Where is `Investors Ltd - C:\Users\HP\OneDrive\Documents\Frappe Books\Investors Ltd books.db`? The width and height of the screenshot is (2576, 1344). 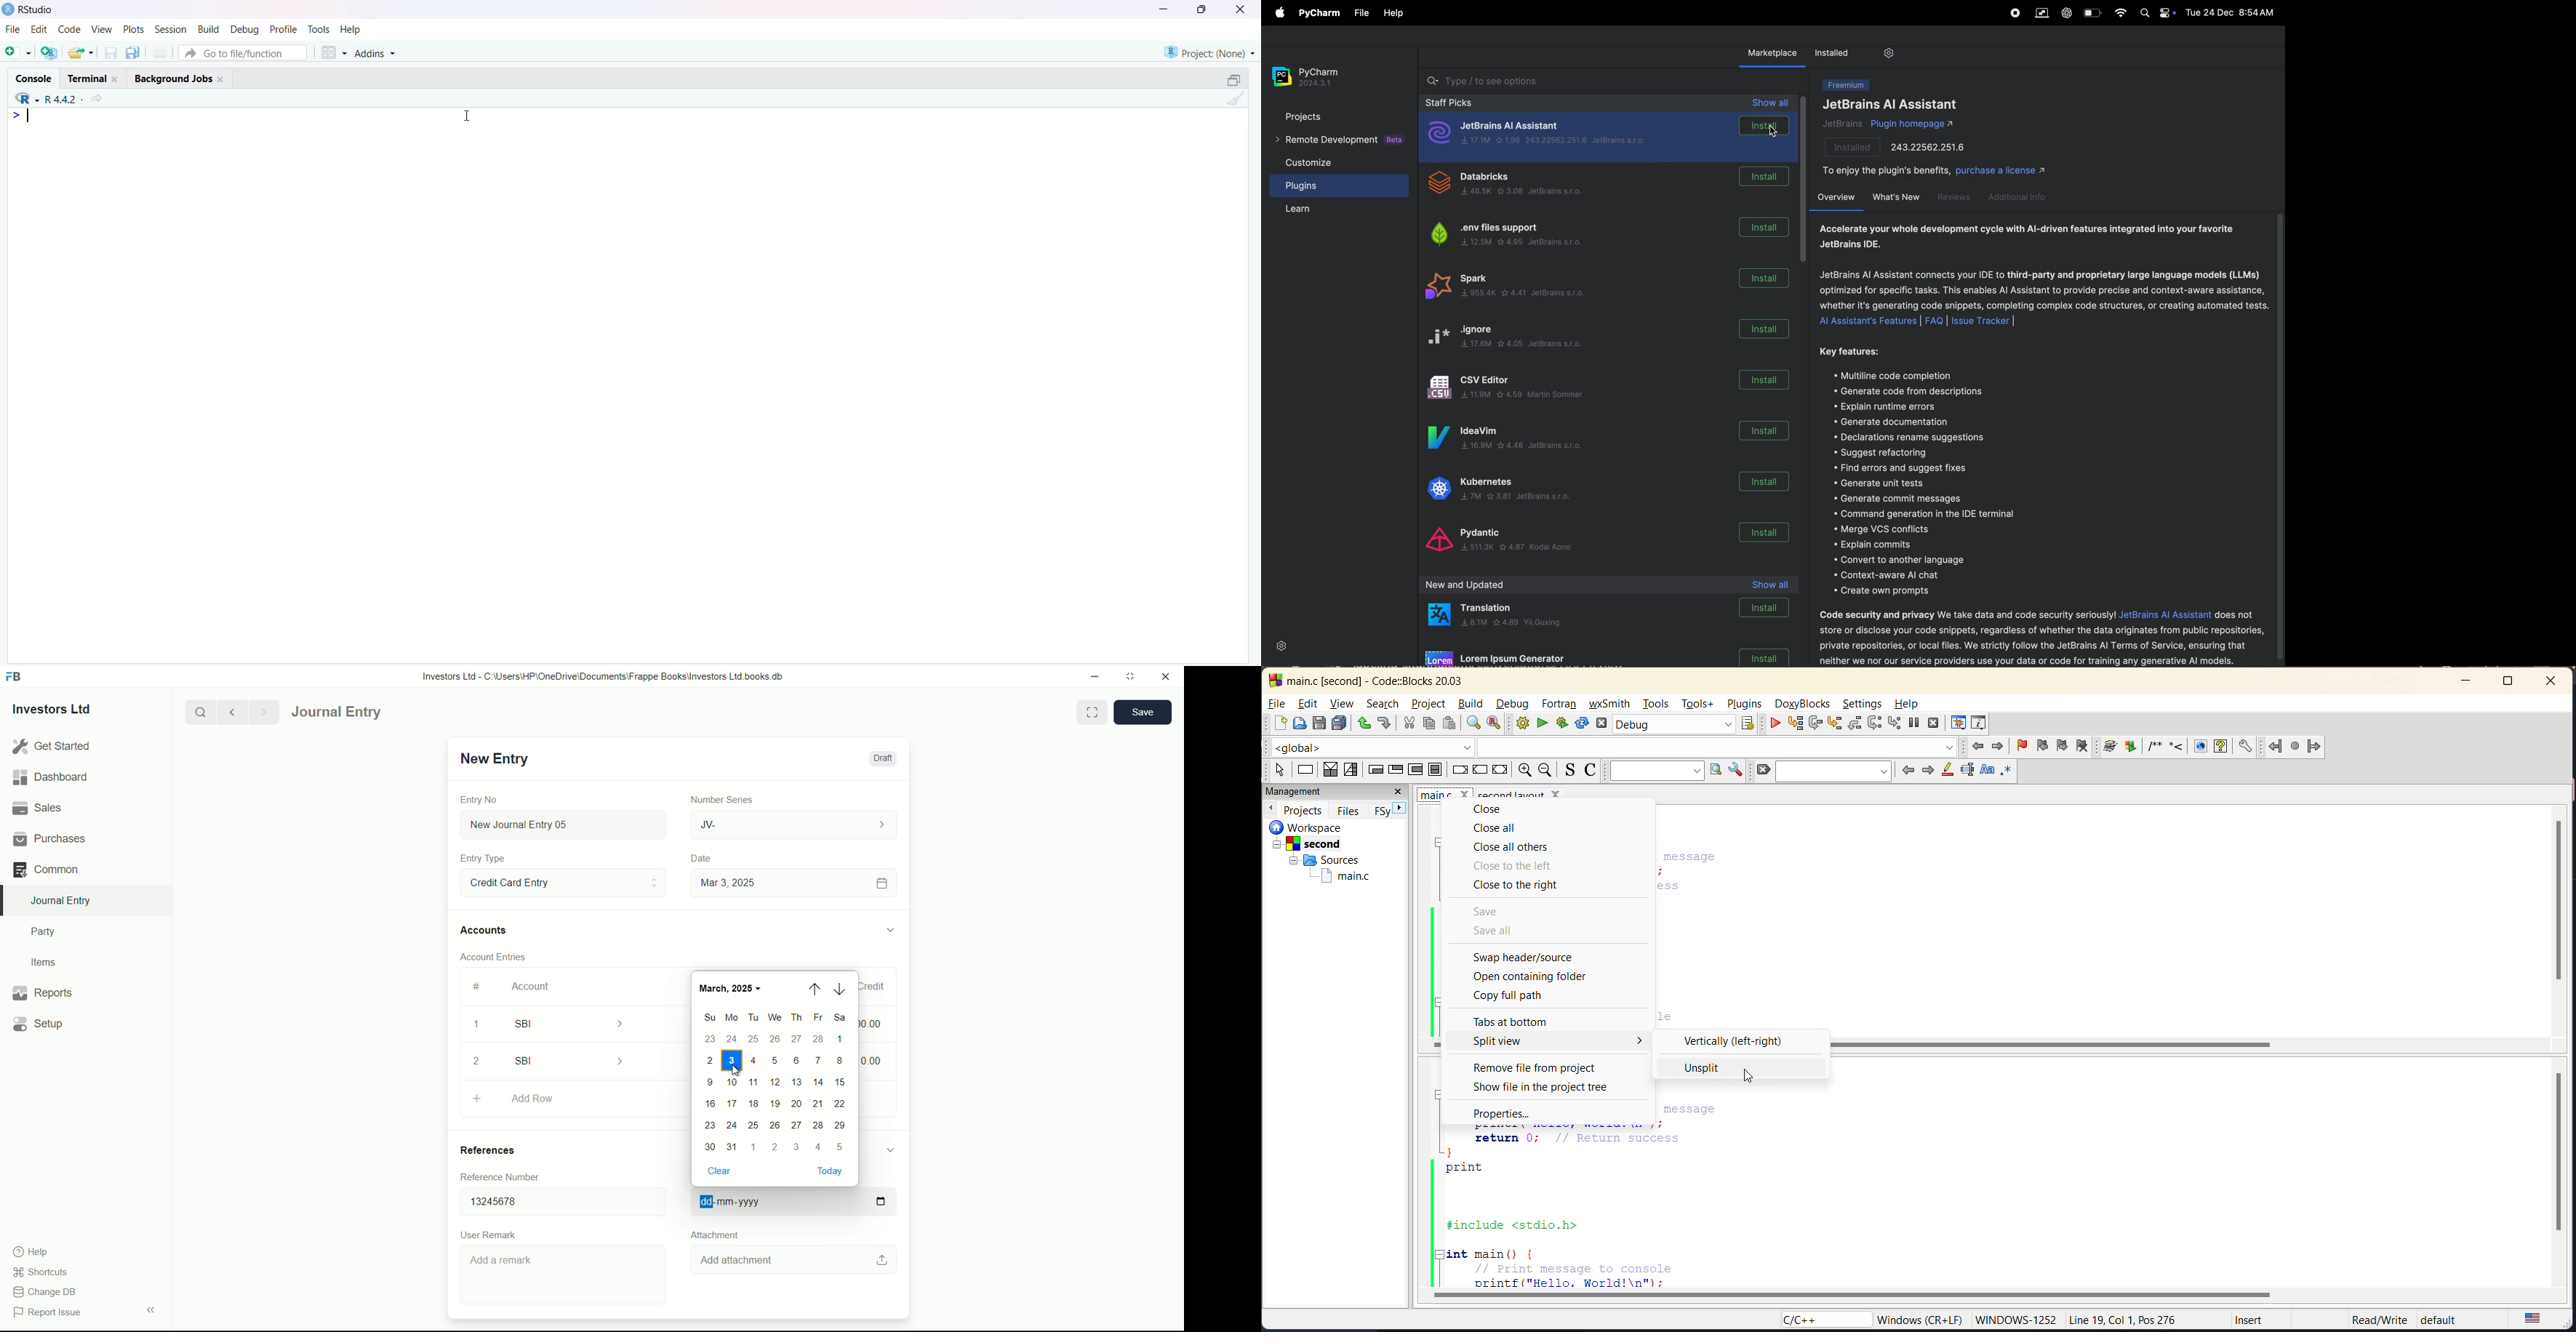 Investors Ltd - C:\Users\HP\OneDrive\Documents\Frappe Books\Investors Ltd books.db is located at coordinates (604, 676).